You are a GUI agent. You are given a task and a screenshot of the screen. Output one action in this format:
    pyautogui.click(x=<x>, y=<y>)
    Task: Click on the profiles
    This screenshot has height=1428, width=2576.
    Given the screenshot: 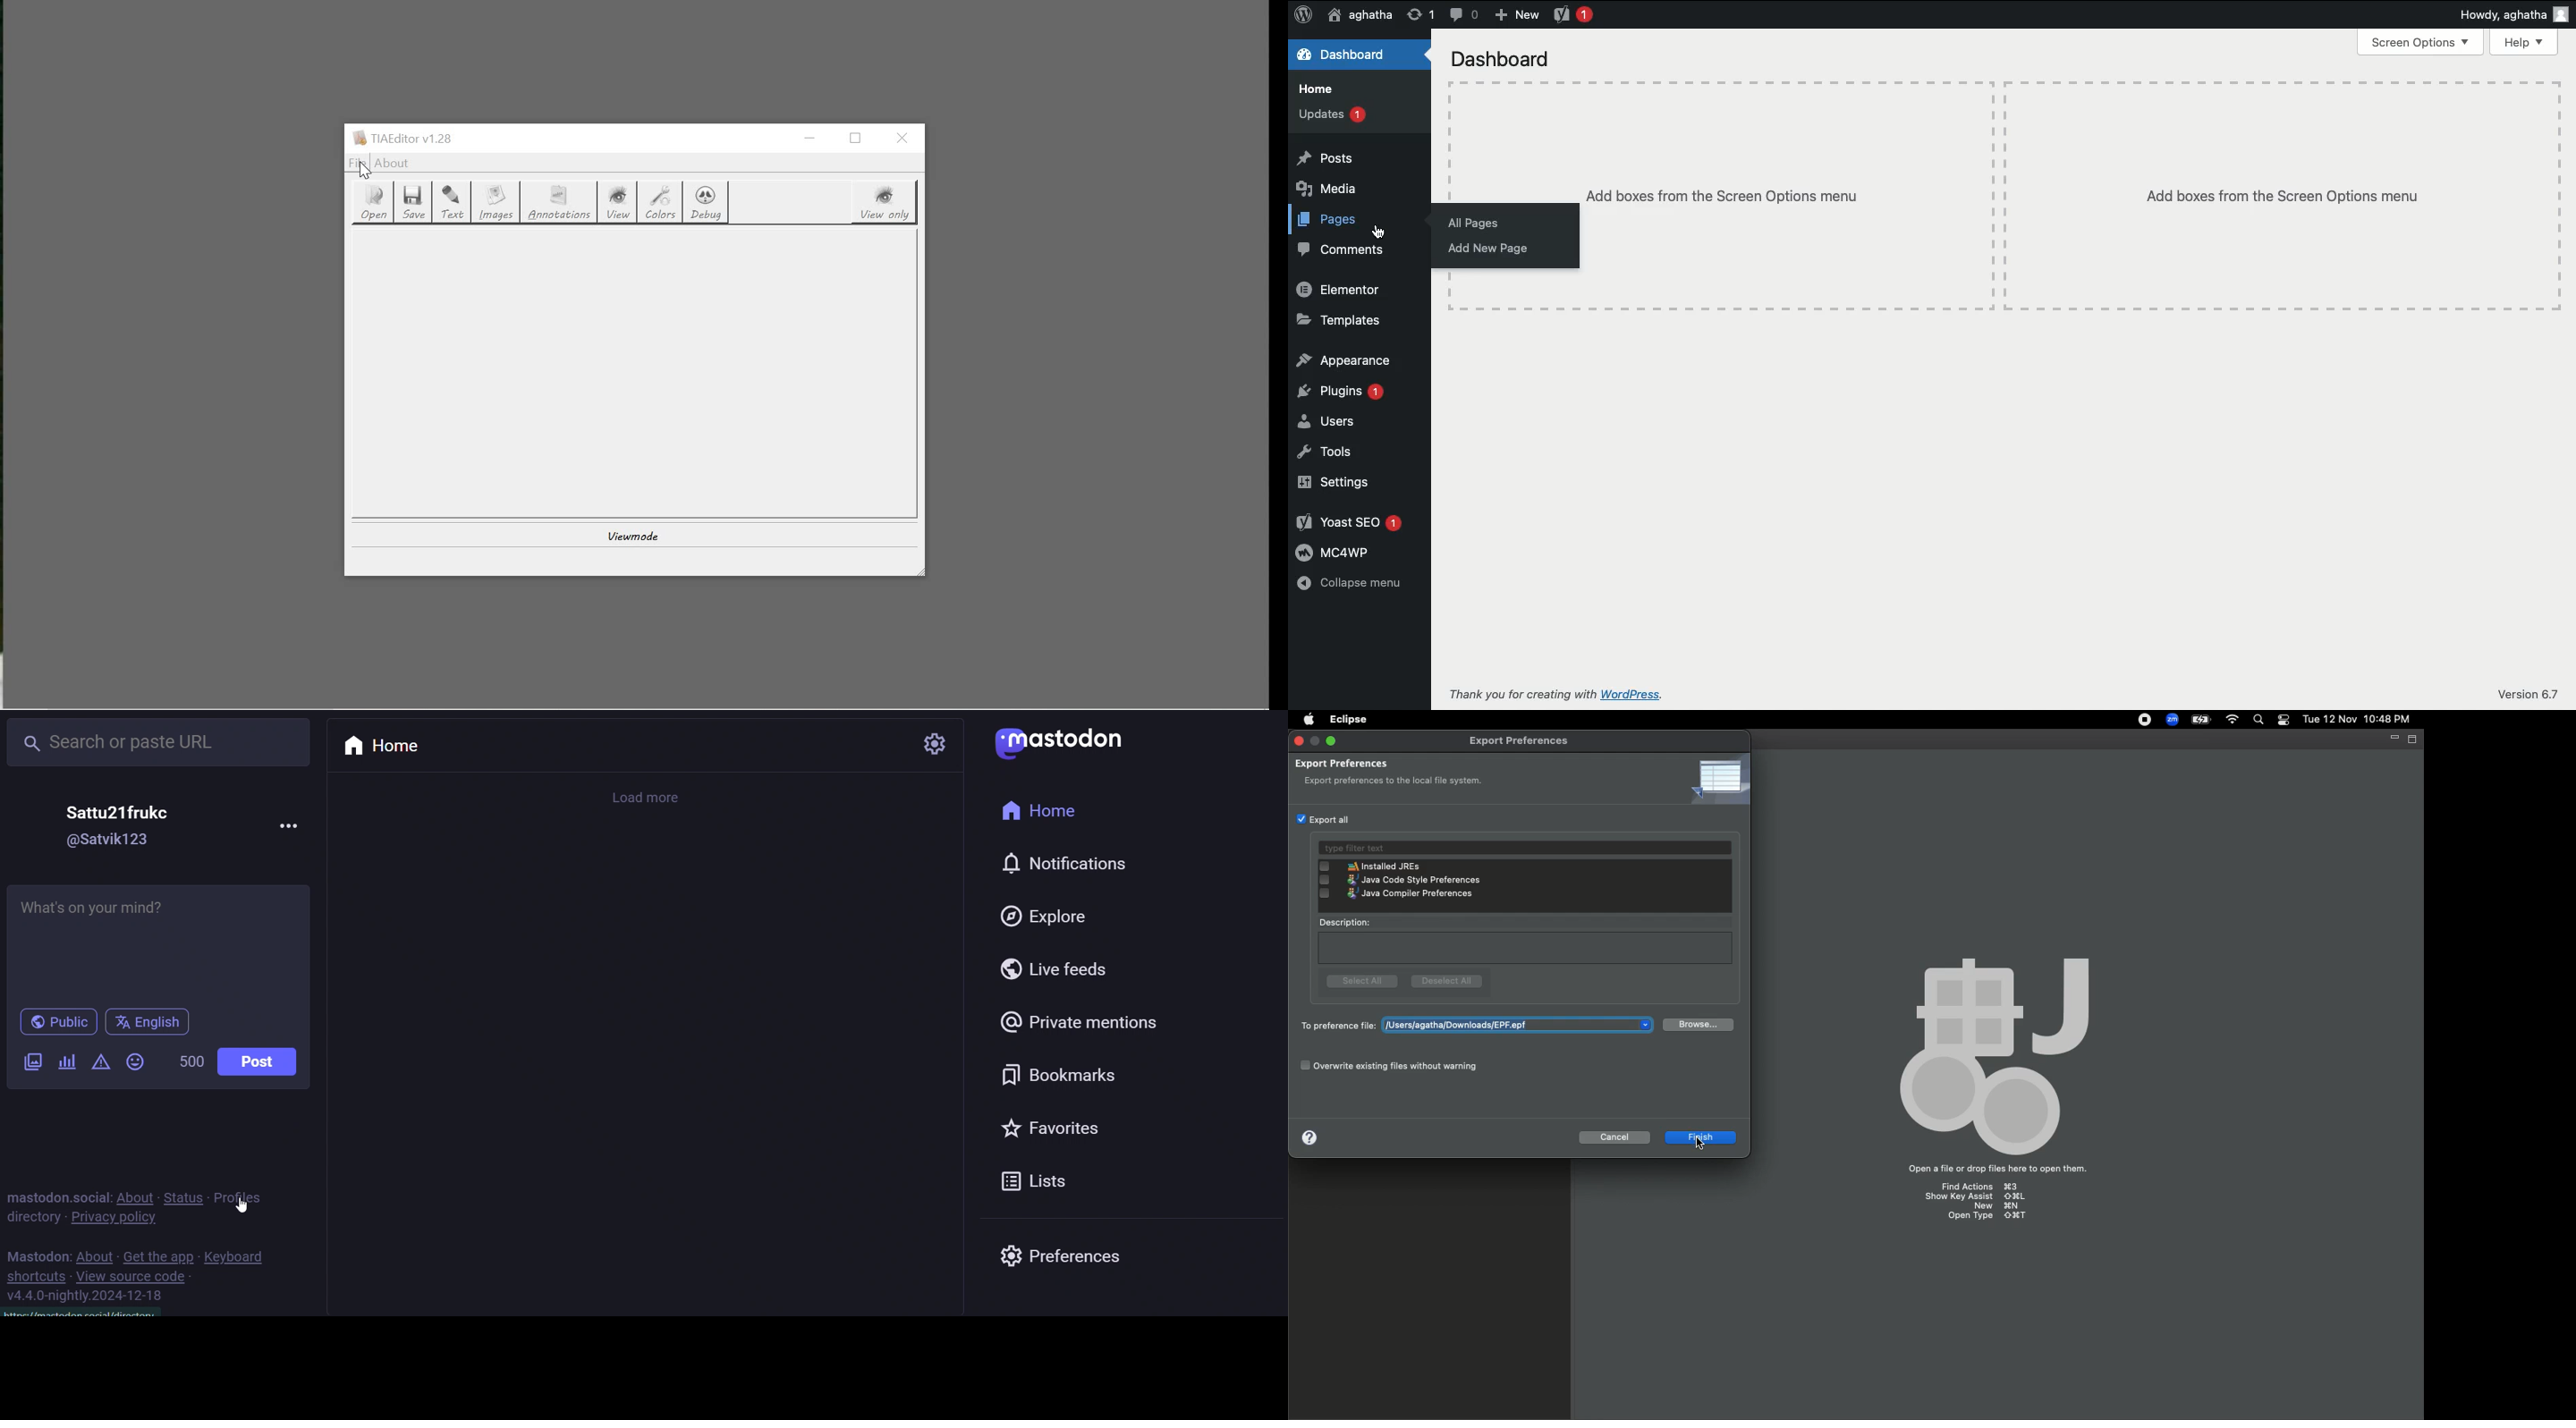 What is the action you would take?
    pyautogui.click(x=243, y=1198)
    